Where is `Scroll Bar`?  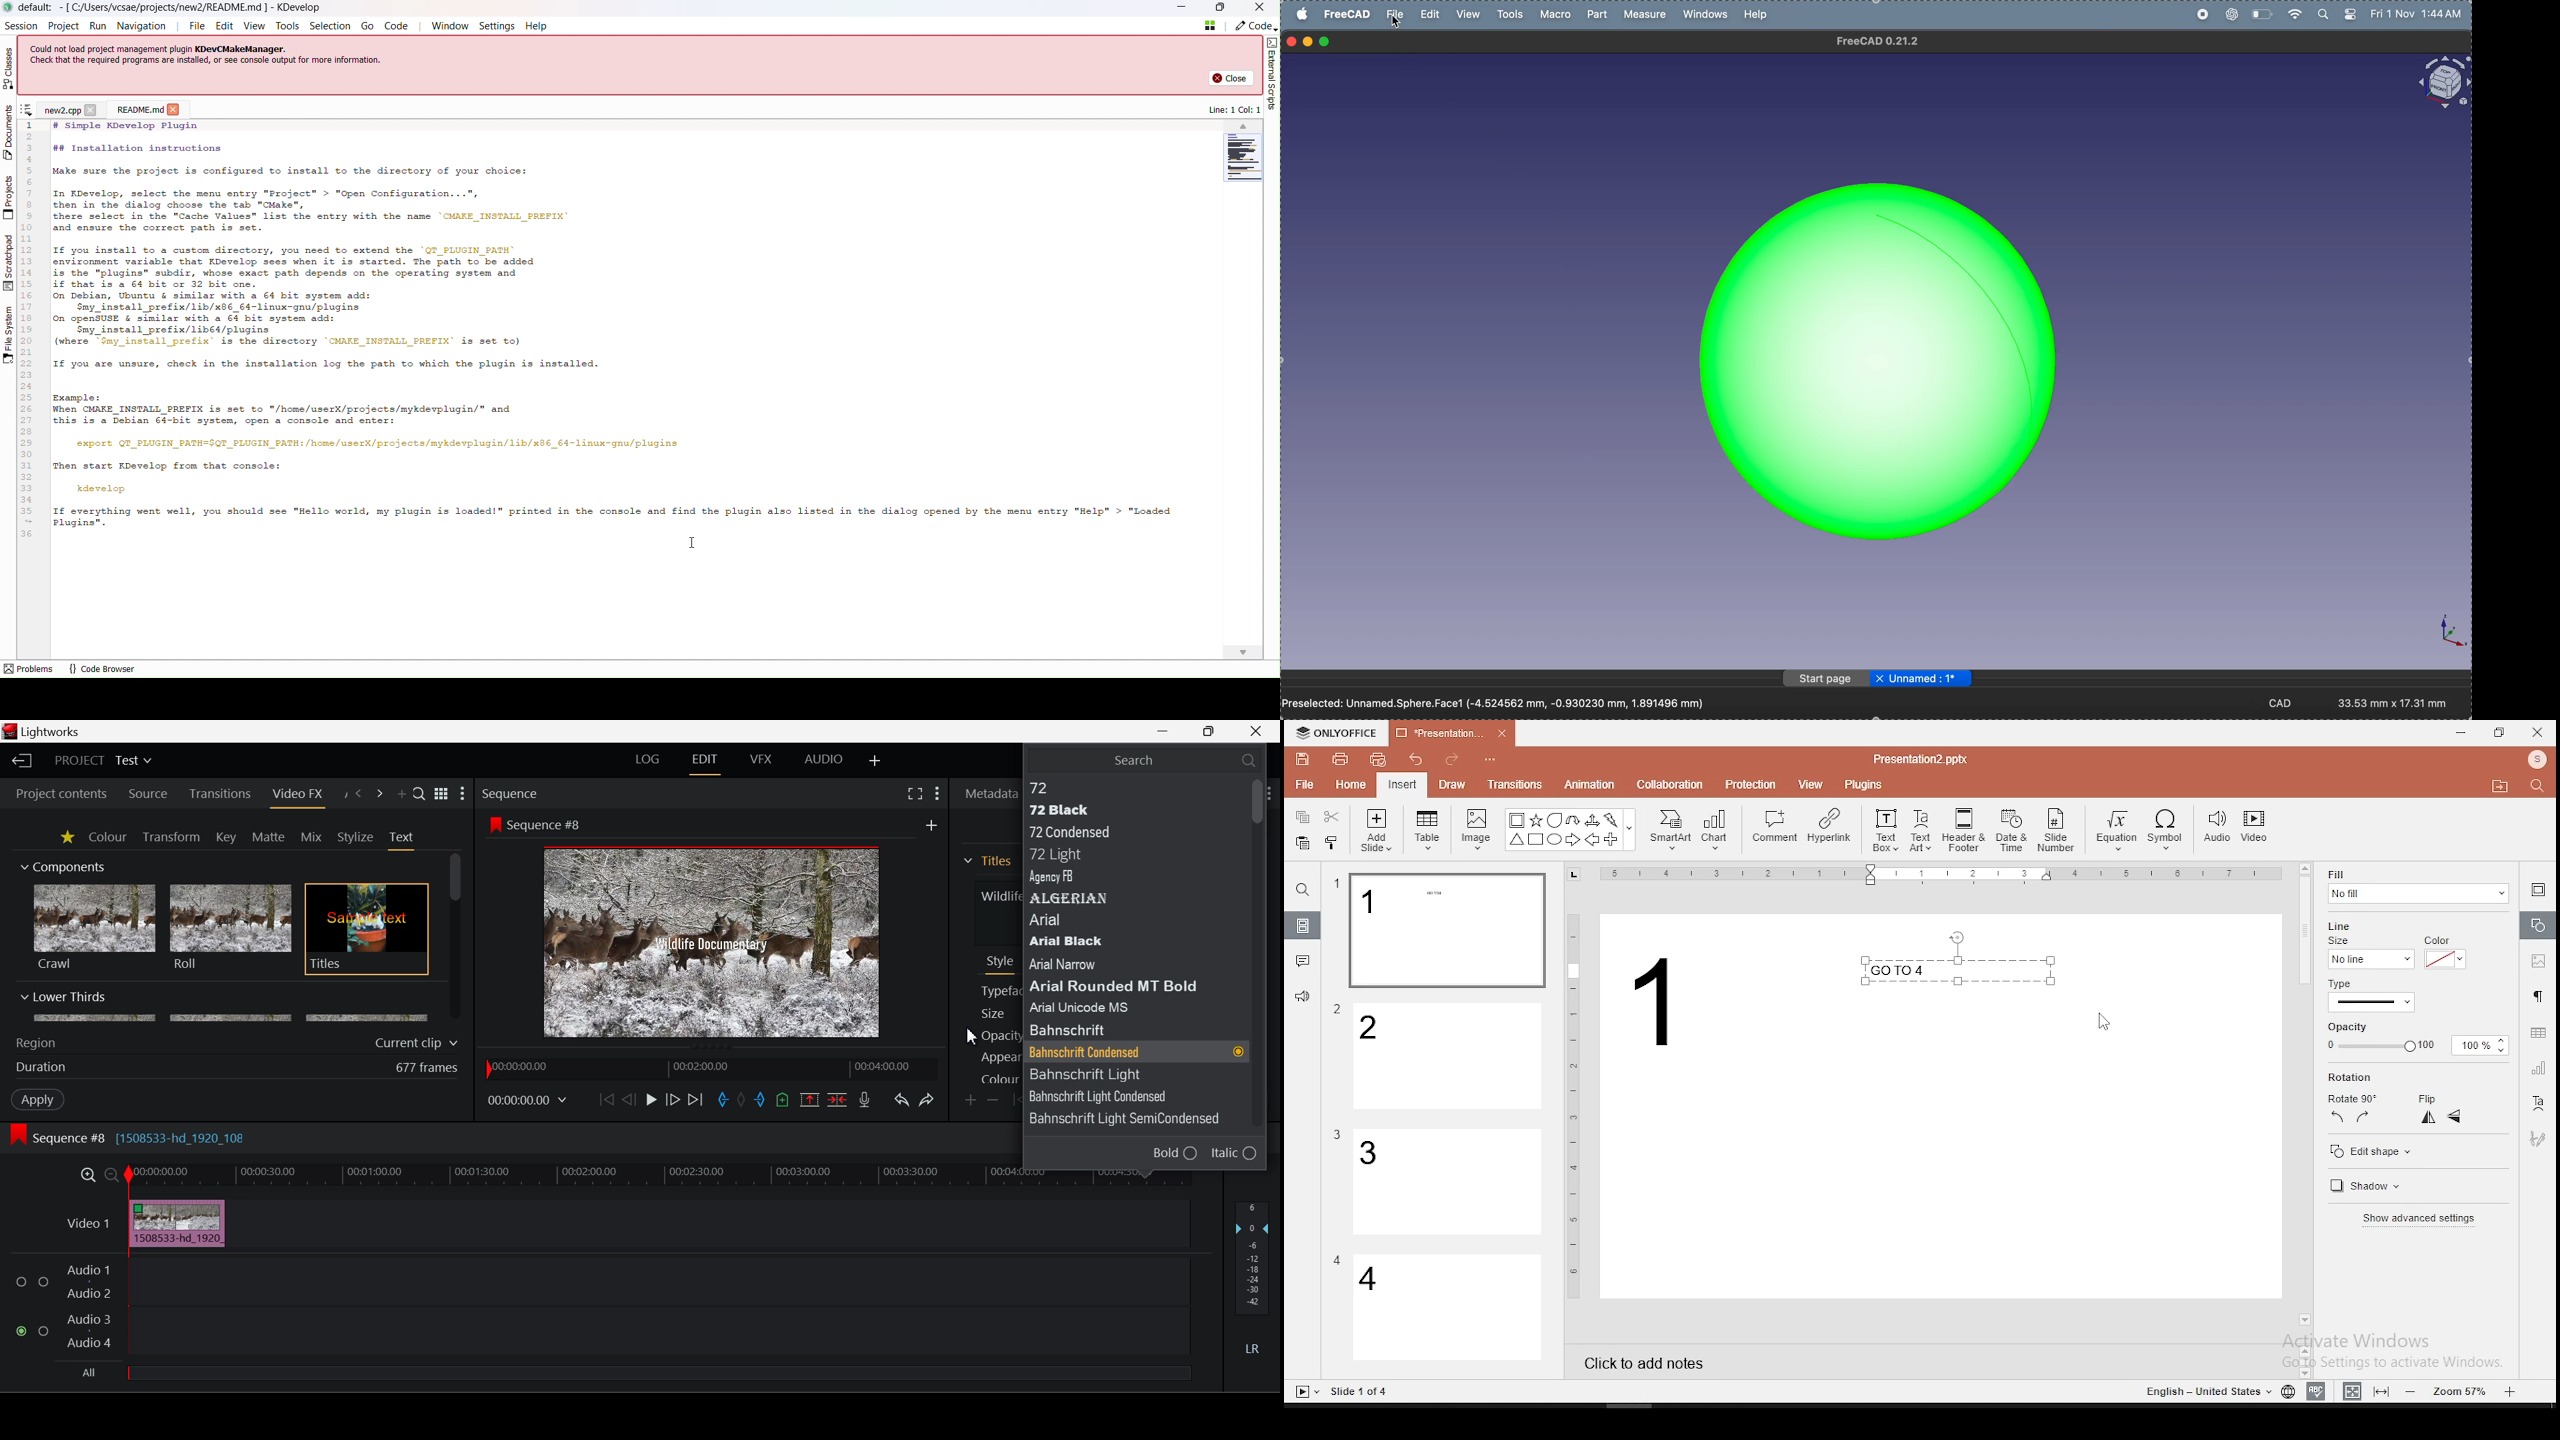 Scroll Bar is located at coordinates (1261, 969).